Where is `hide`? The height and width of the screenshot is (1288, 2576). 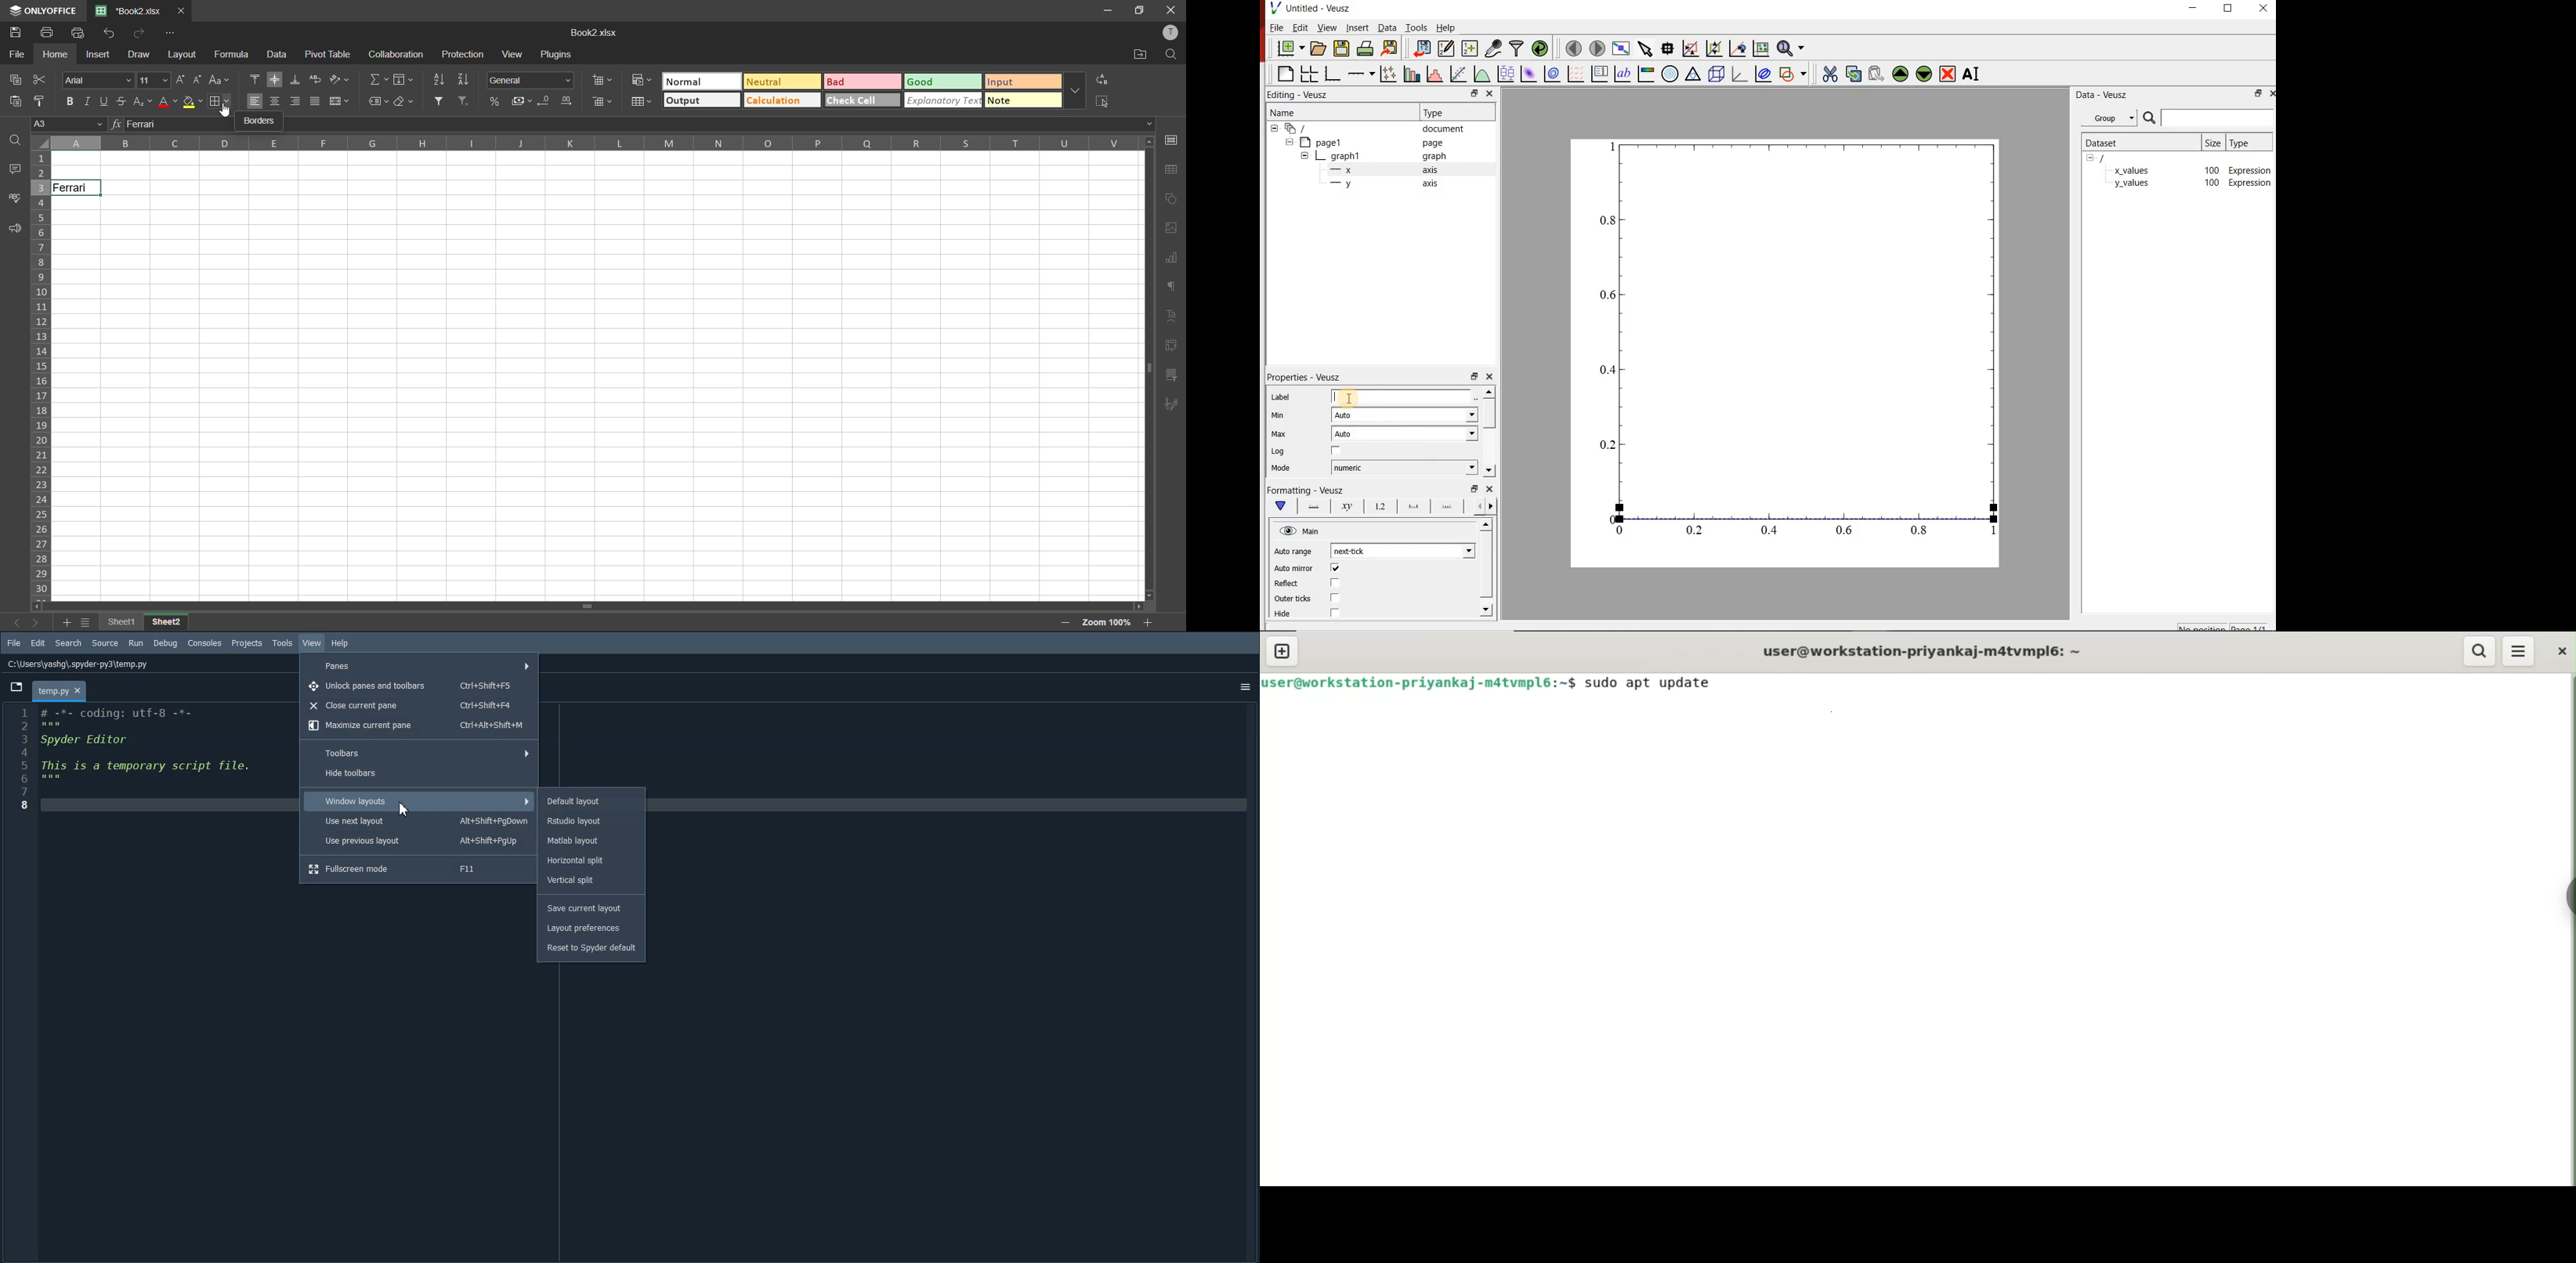 hide is located at coordinates (1274, 128).